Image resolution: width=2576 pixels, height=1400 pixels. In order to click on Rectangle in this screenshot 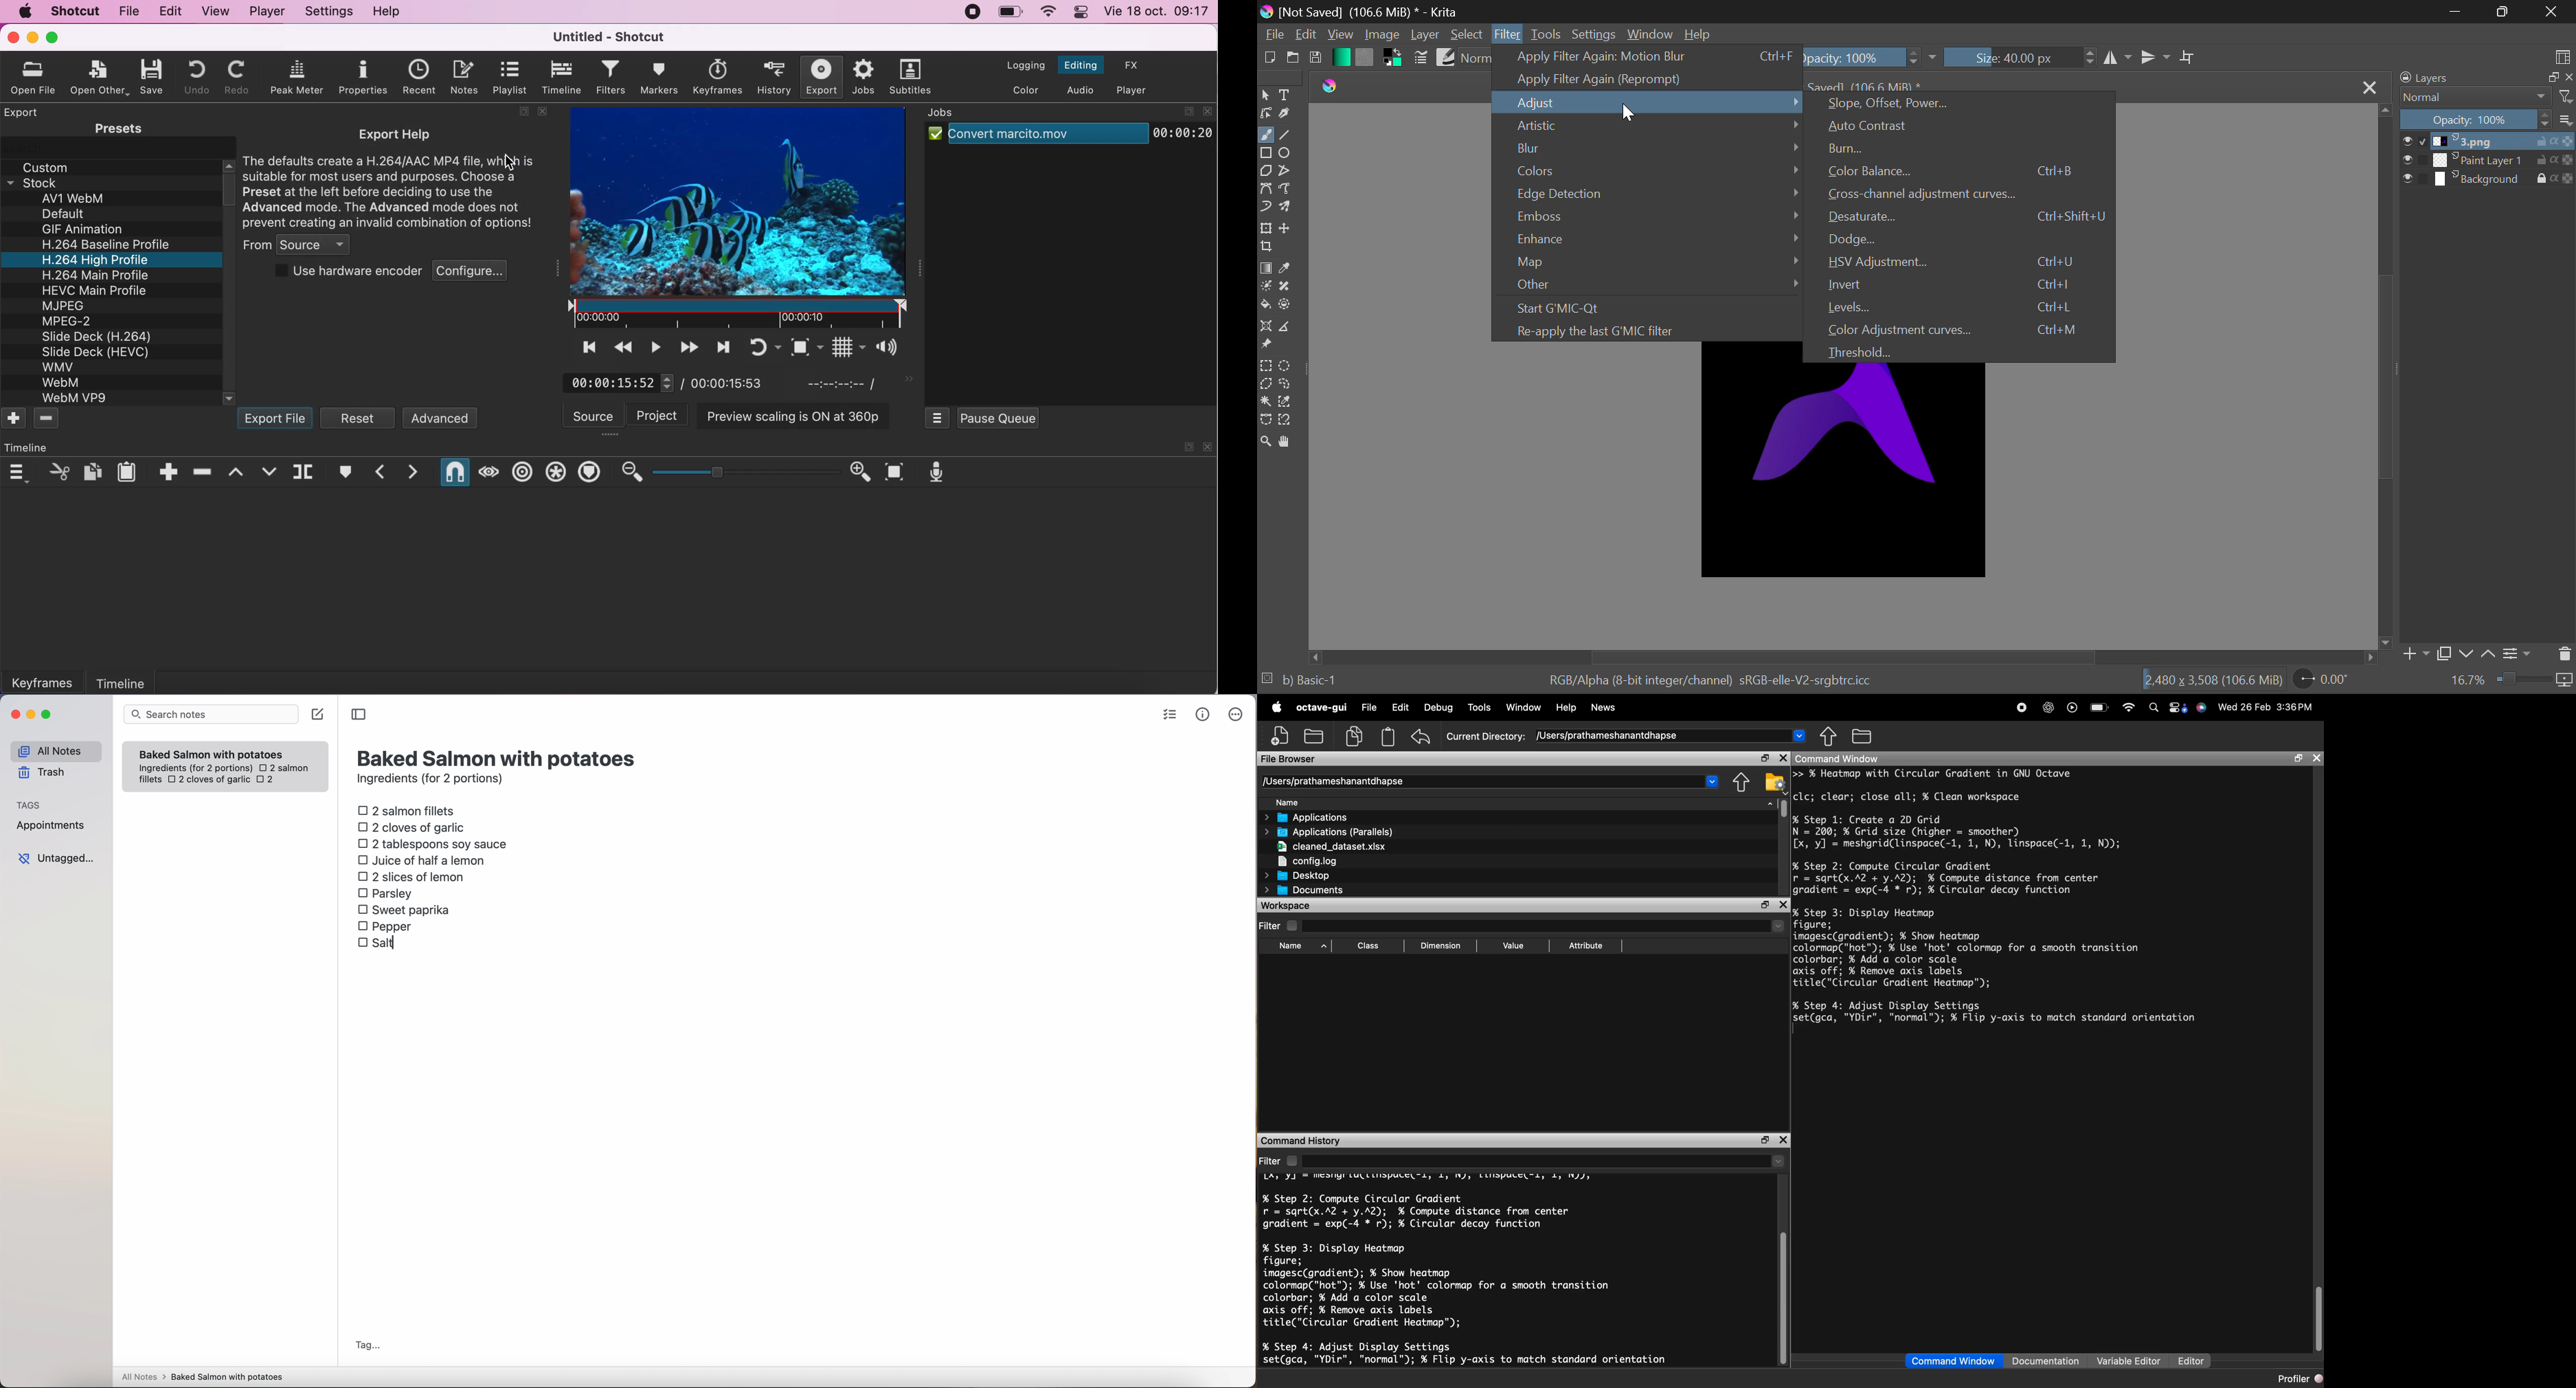, I will do `click(1268, 153)`.